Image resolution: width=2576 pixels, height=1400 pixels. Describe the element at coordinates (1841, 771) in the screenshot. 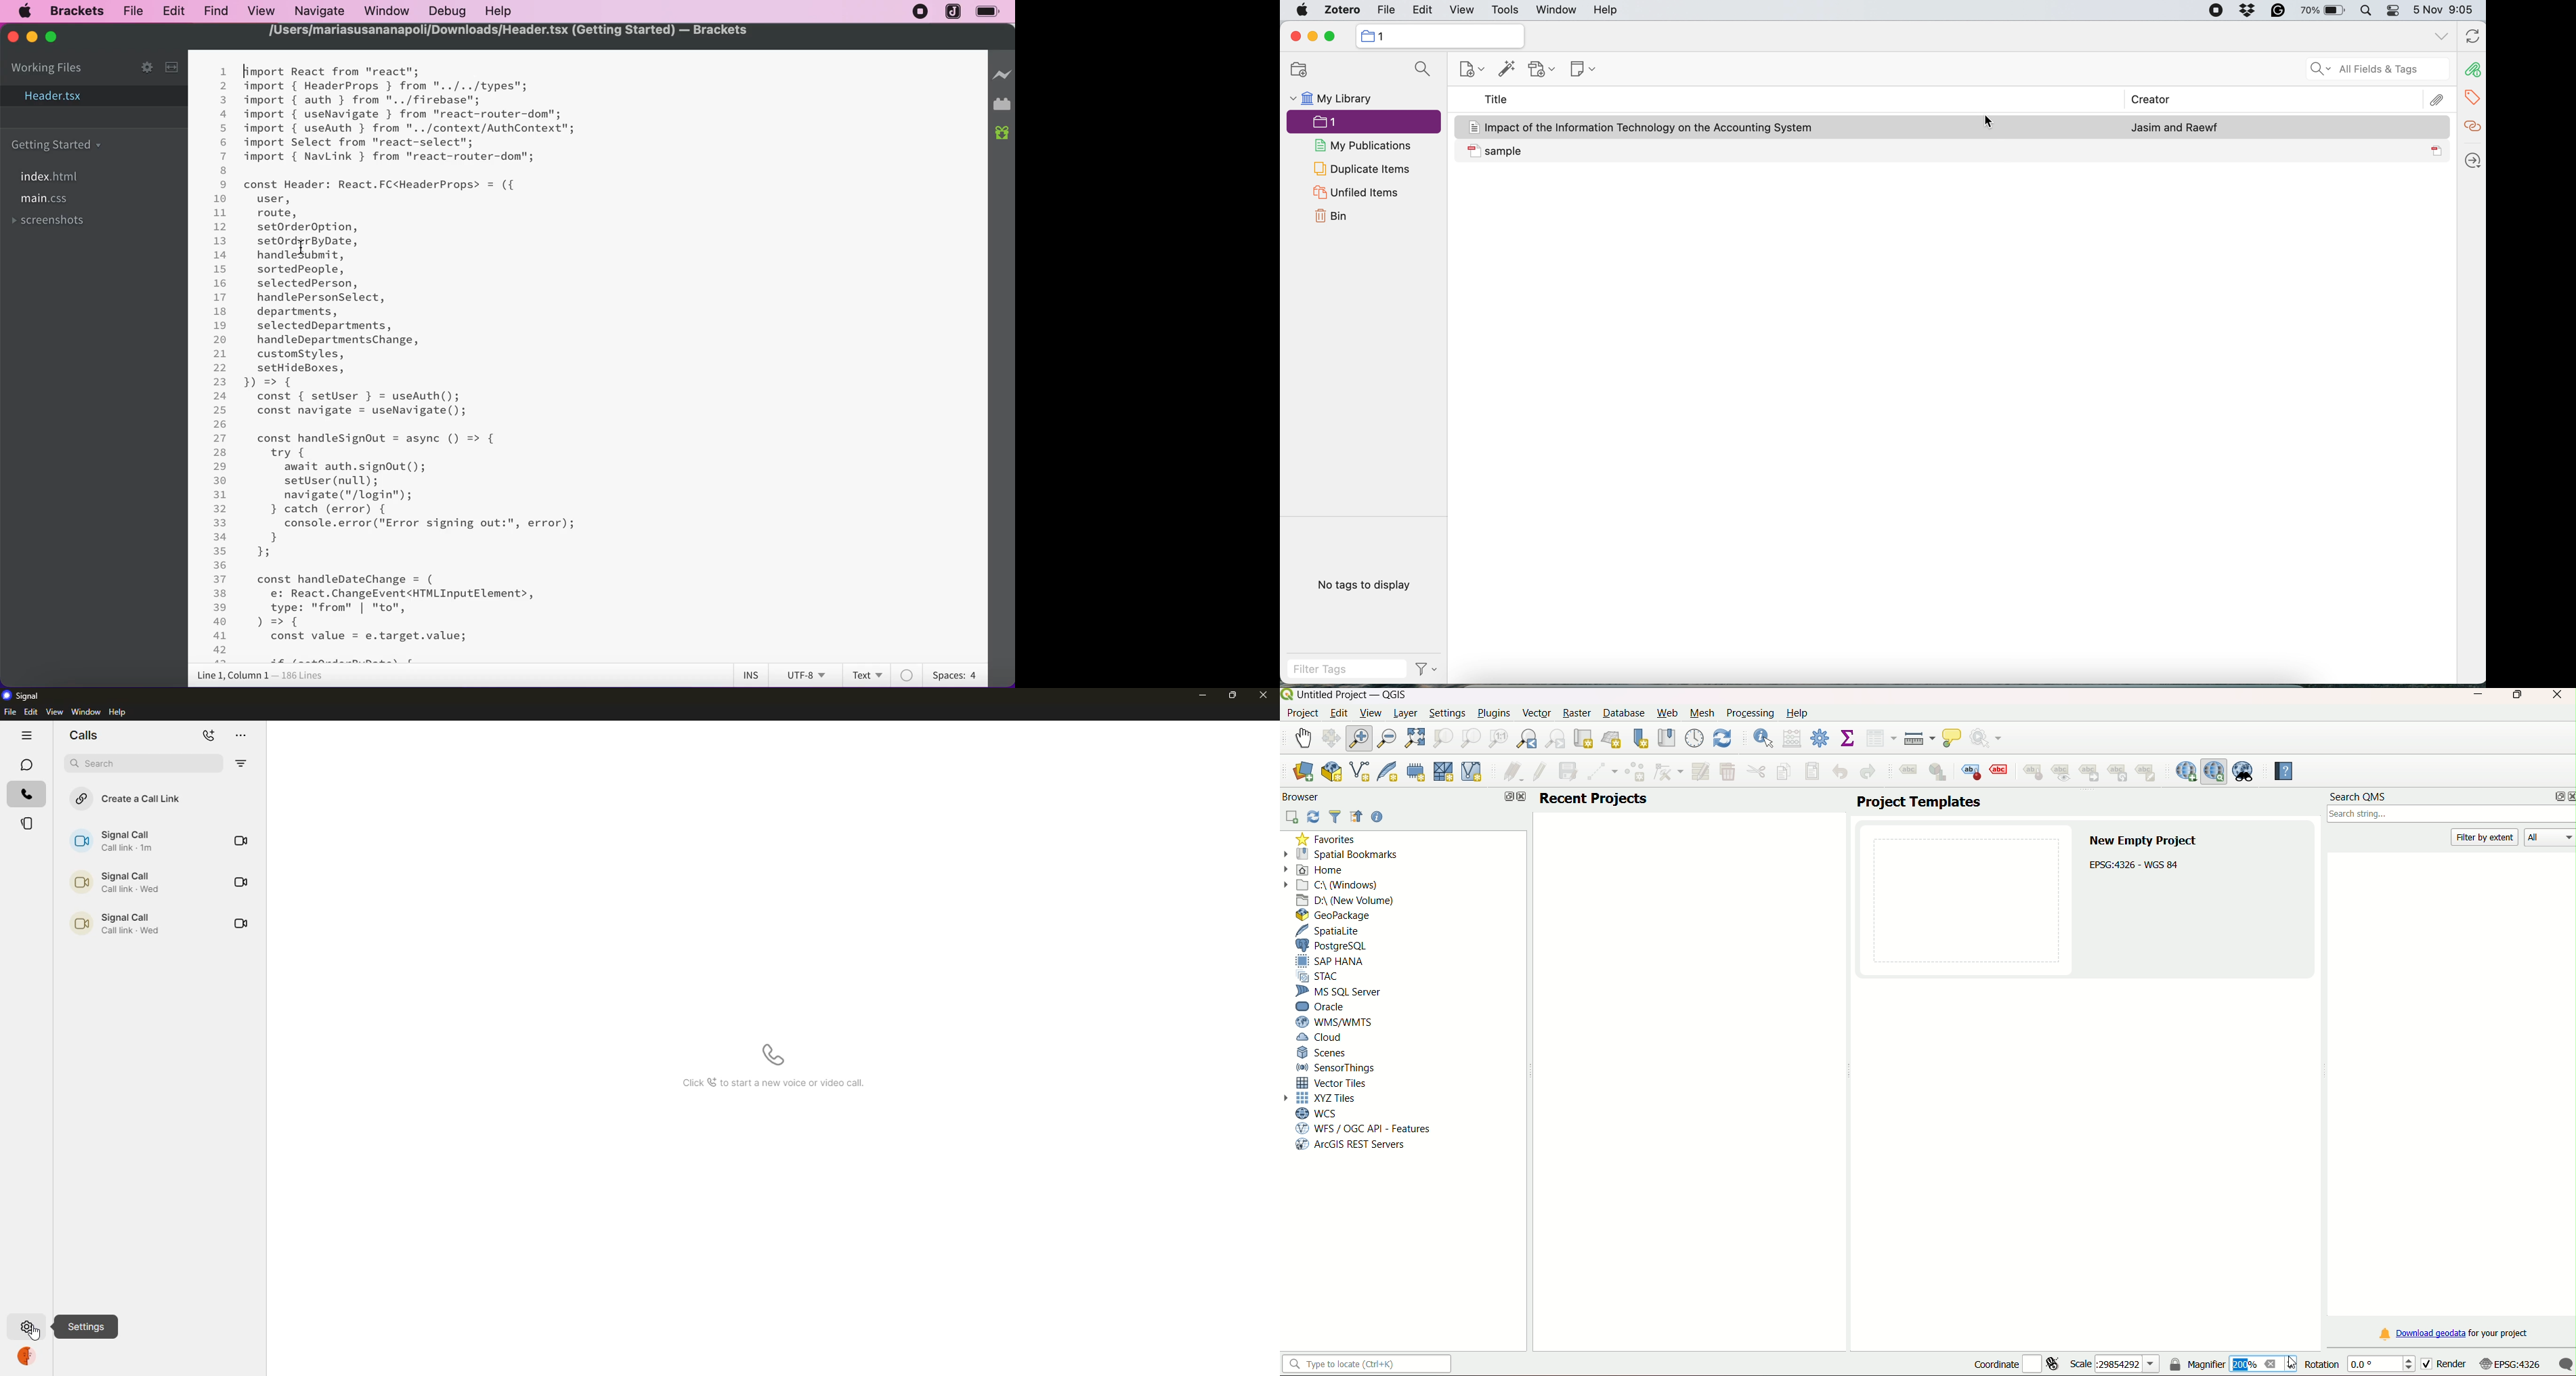

I see `undo ` at that location.